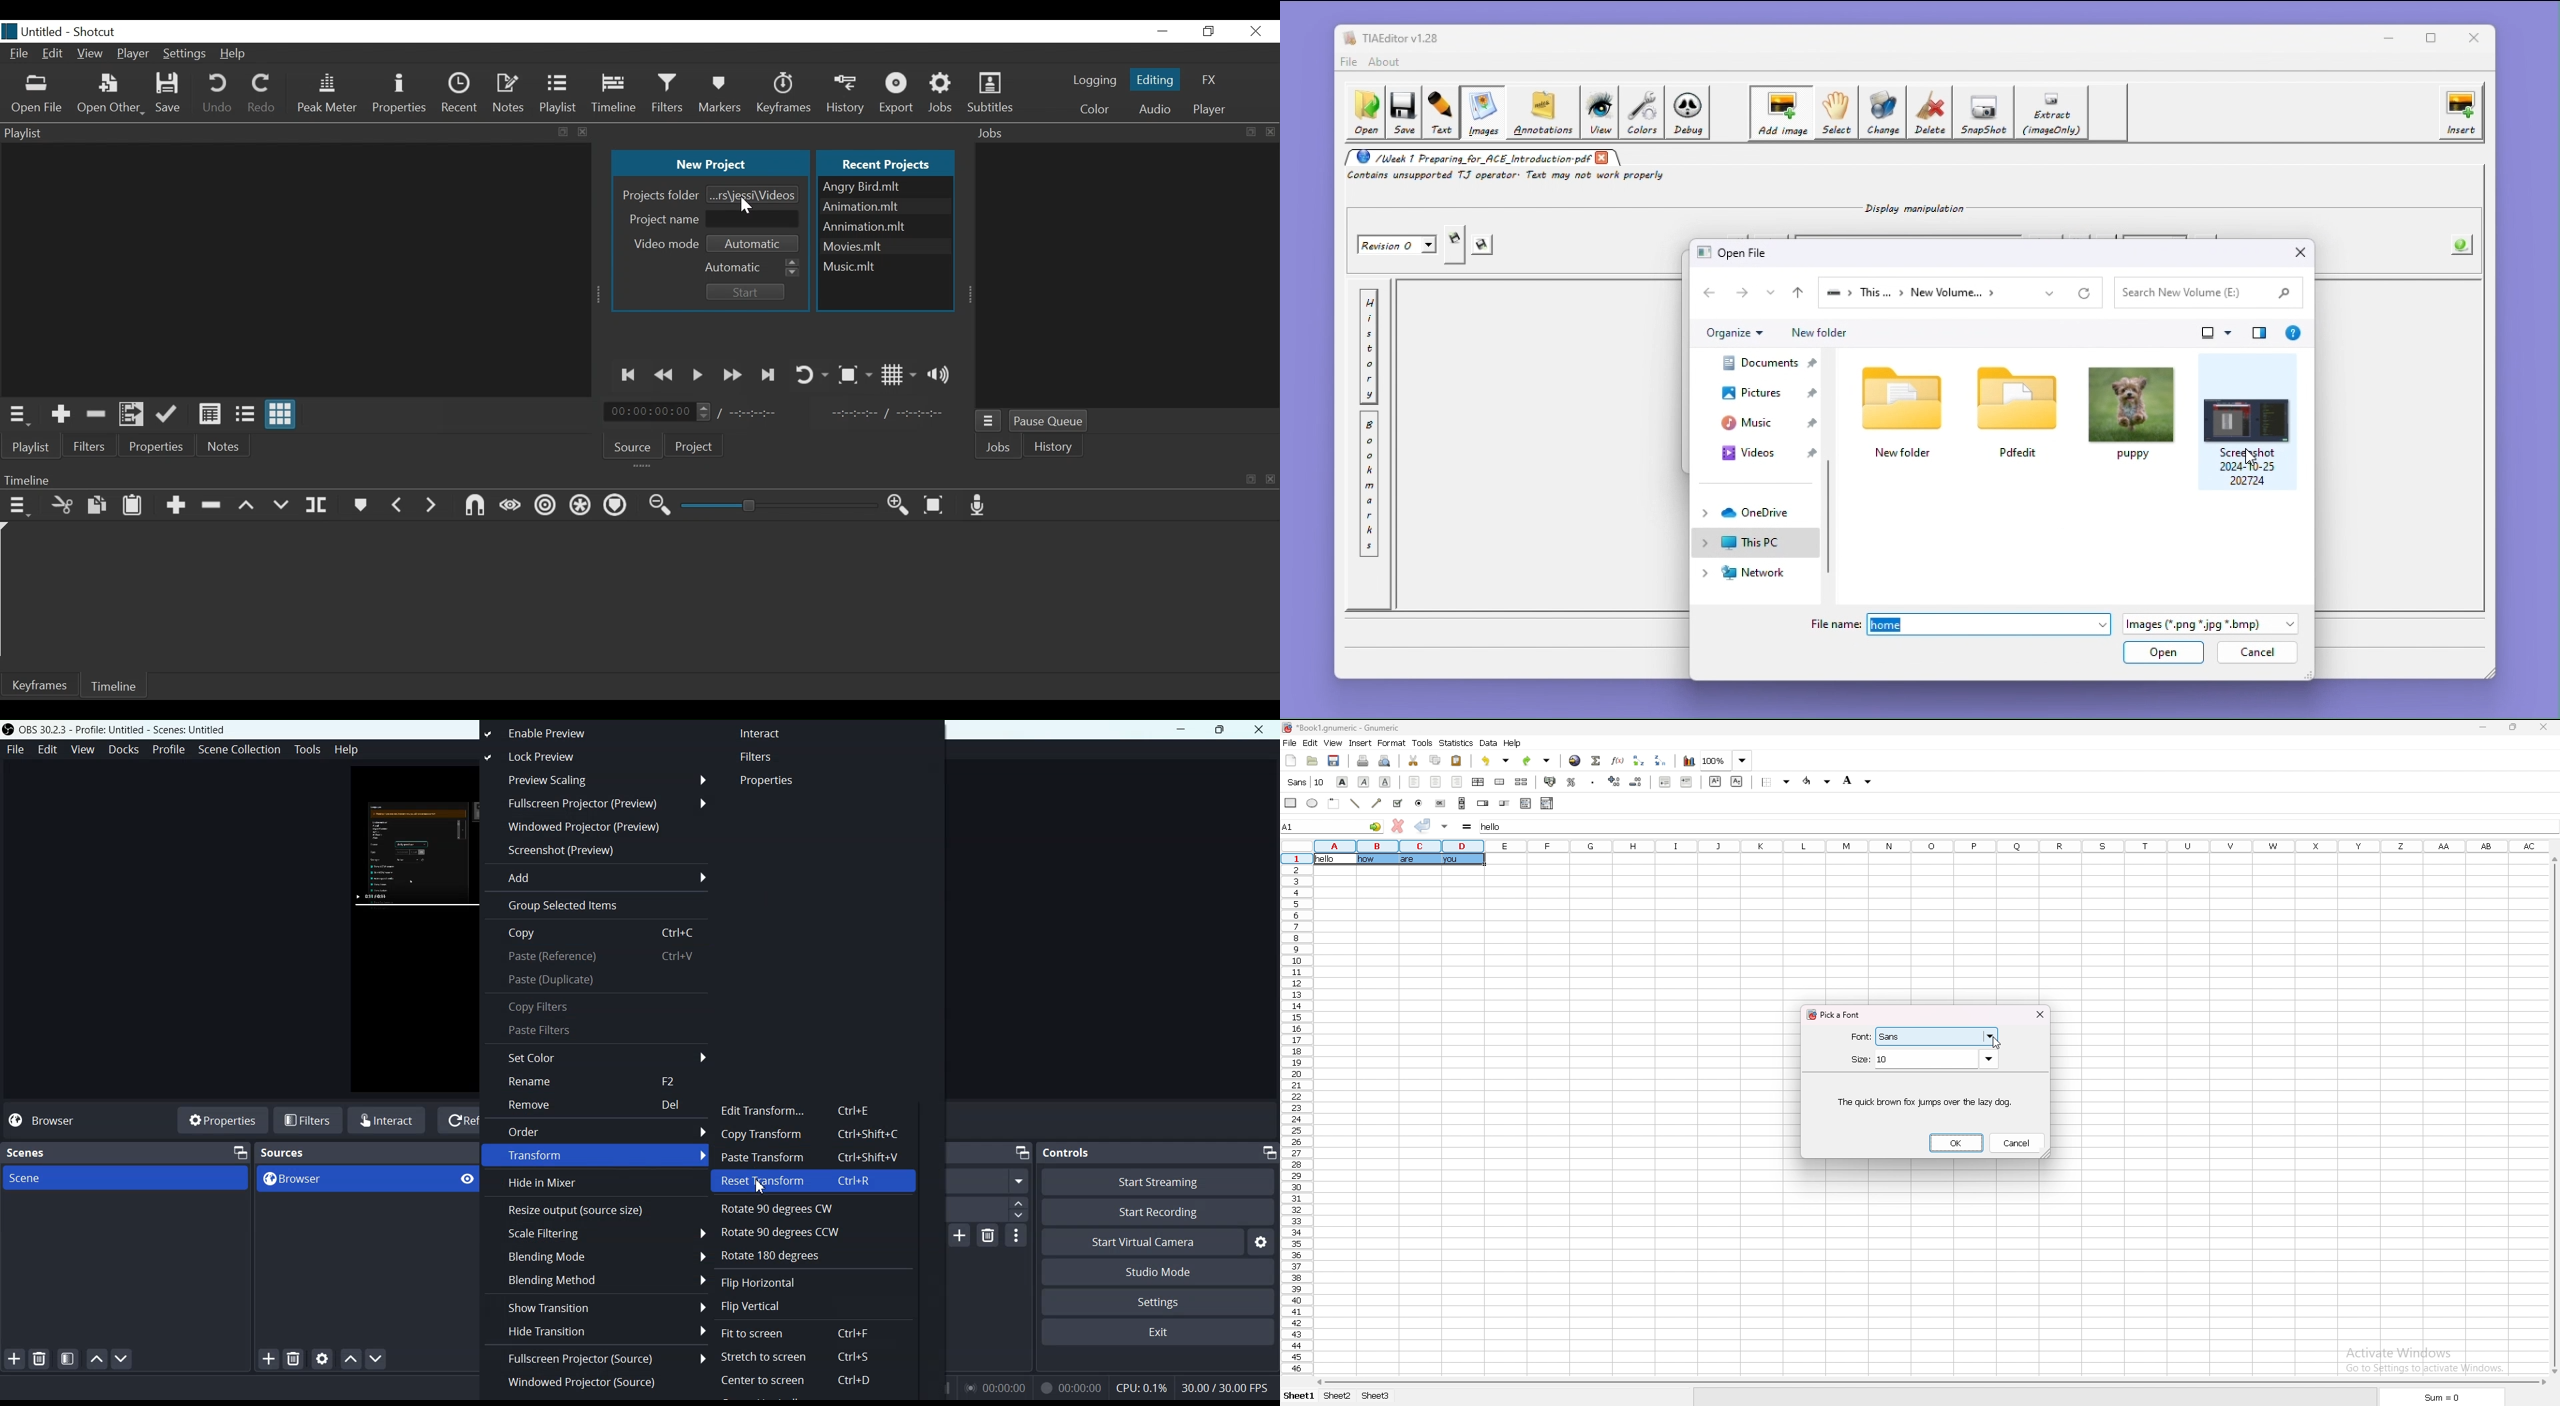  What do you see at coordinates (1435, 760) in the screenshot?
I see `copy` at bounding box center [1435, 760].